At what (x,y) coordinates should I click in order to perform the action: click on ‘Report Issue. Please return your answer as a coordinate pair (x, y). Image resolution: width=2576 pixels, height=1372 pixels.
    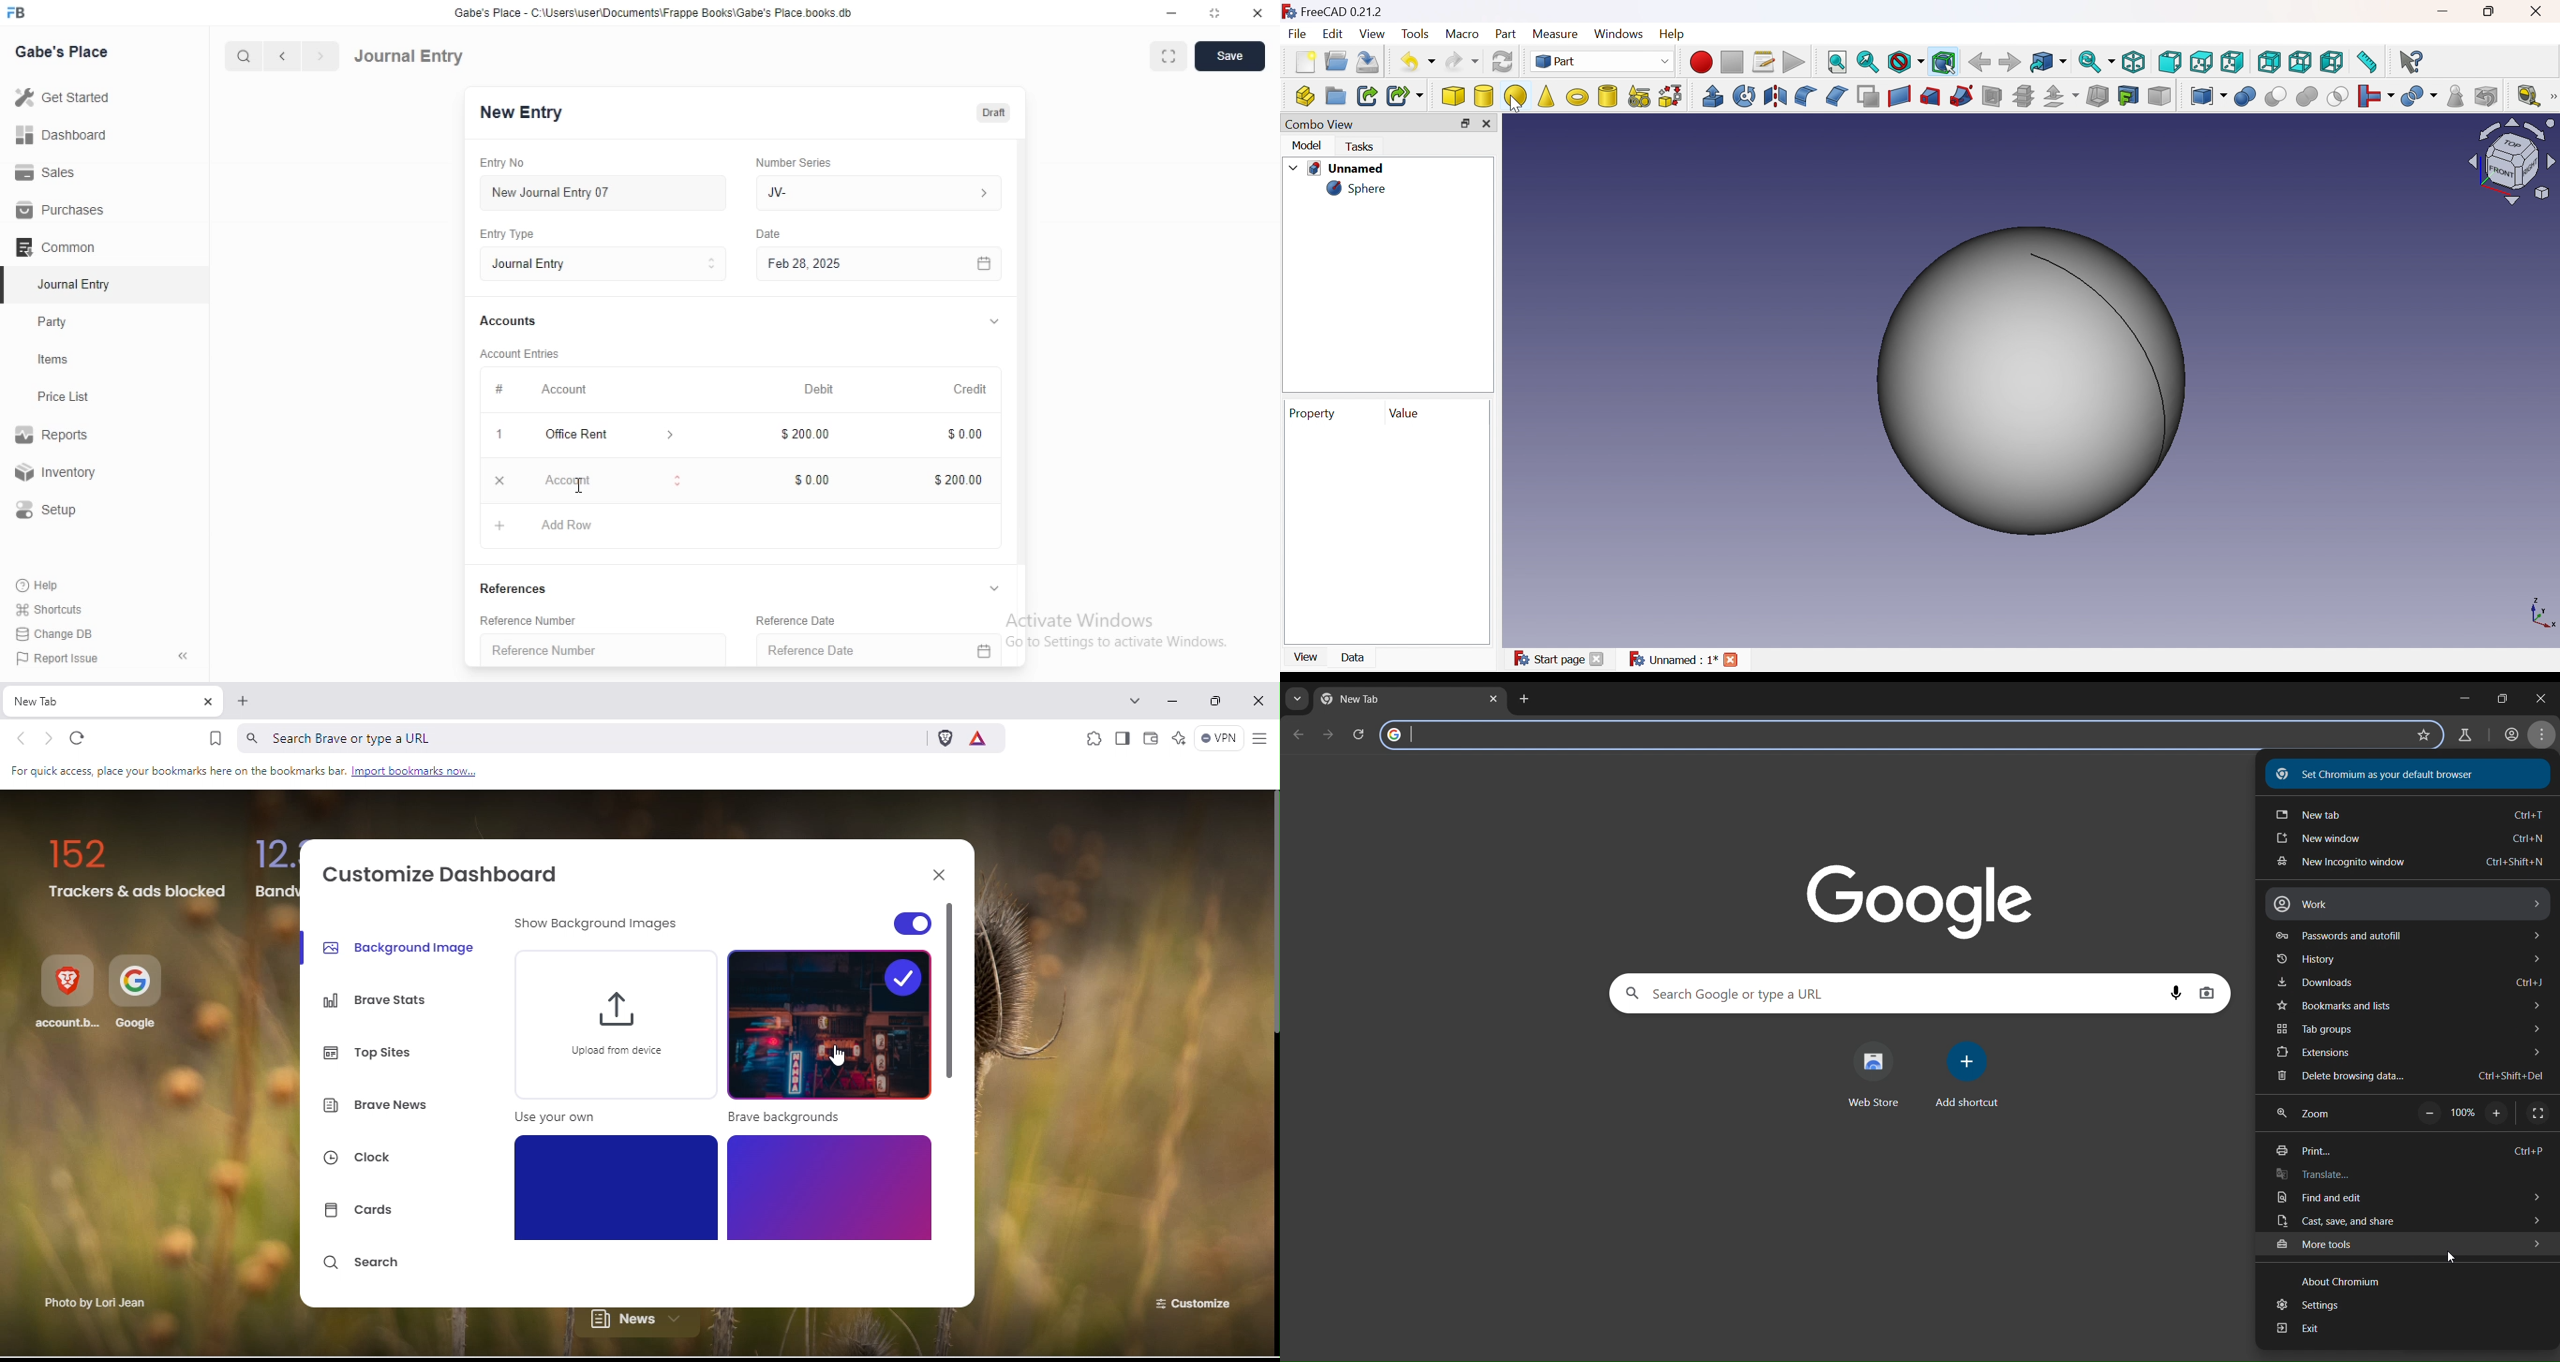
    Looking at the image, I should click on (55, 658).